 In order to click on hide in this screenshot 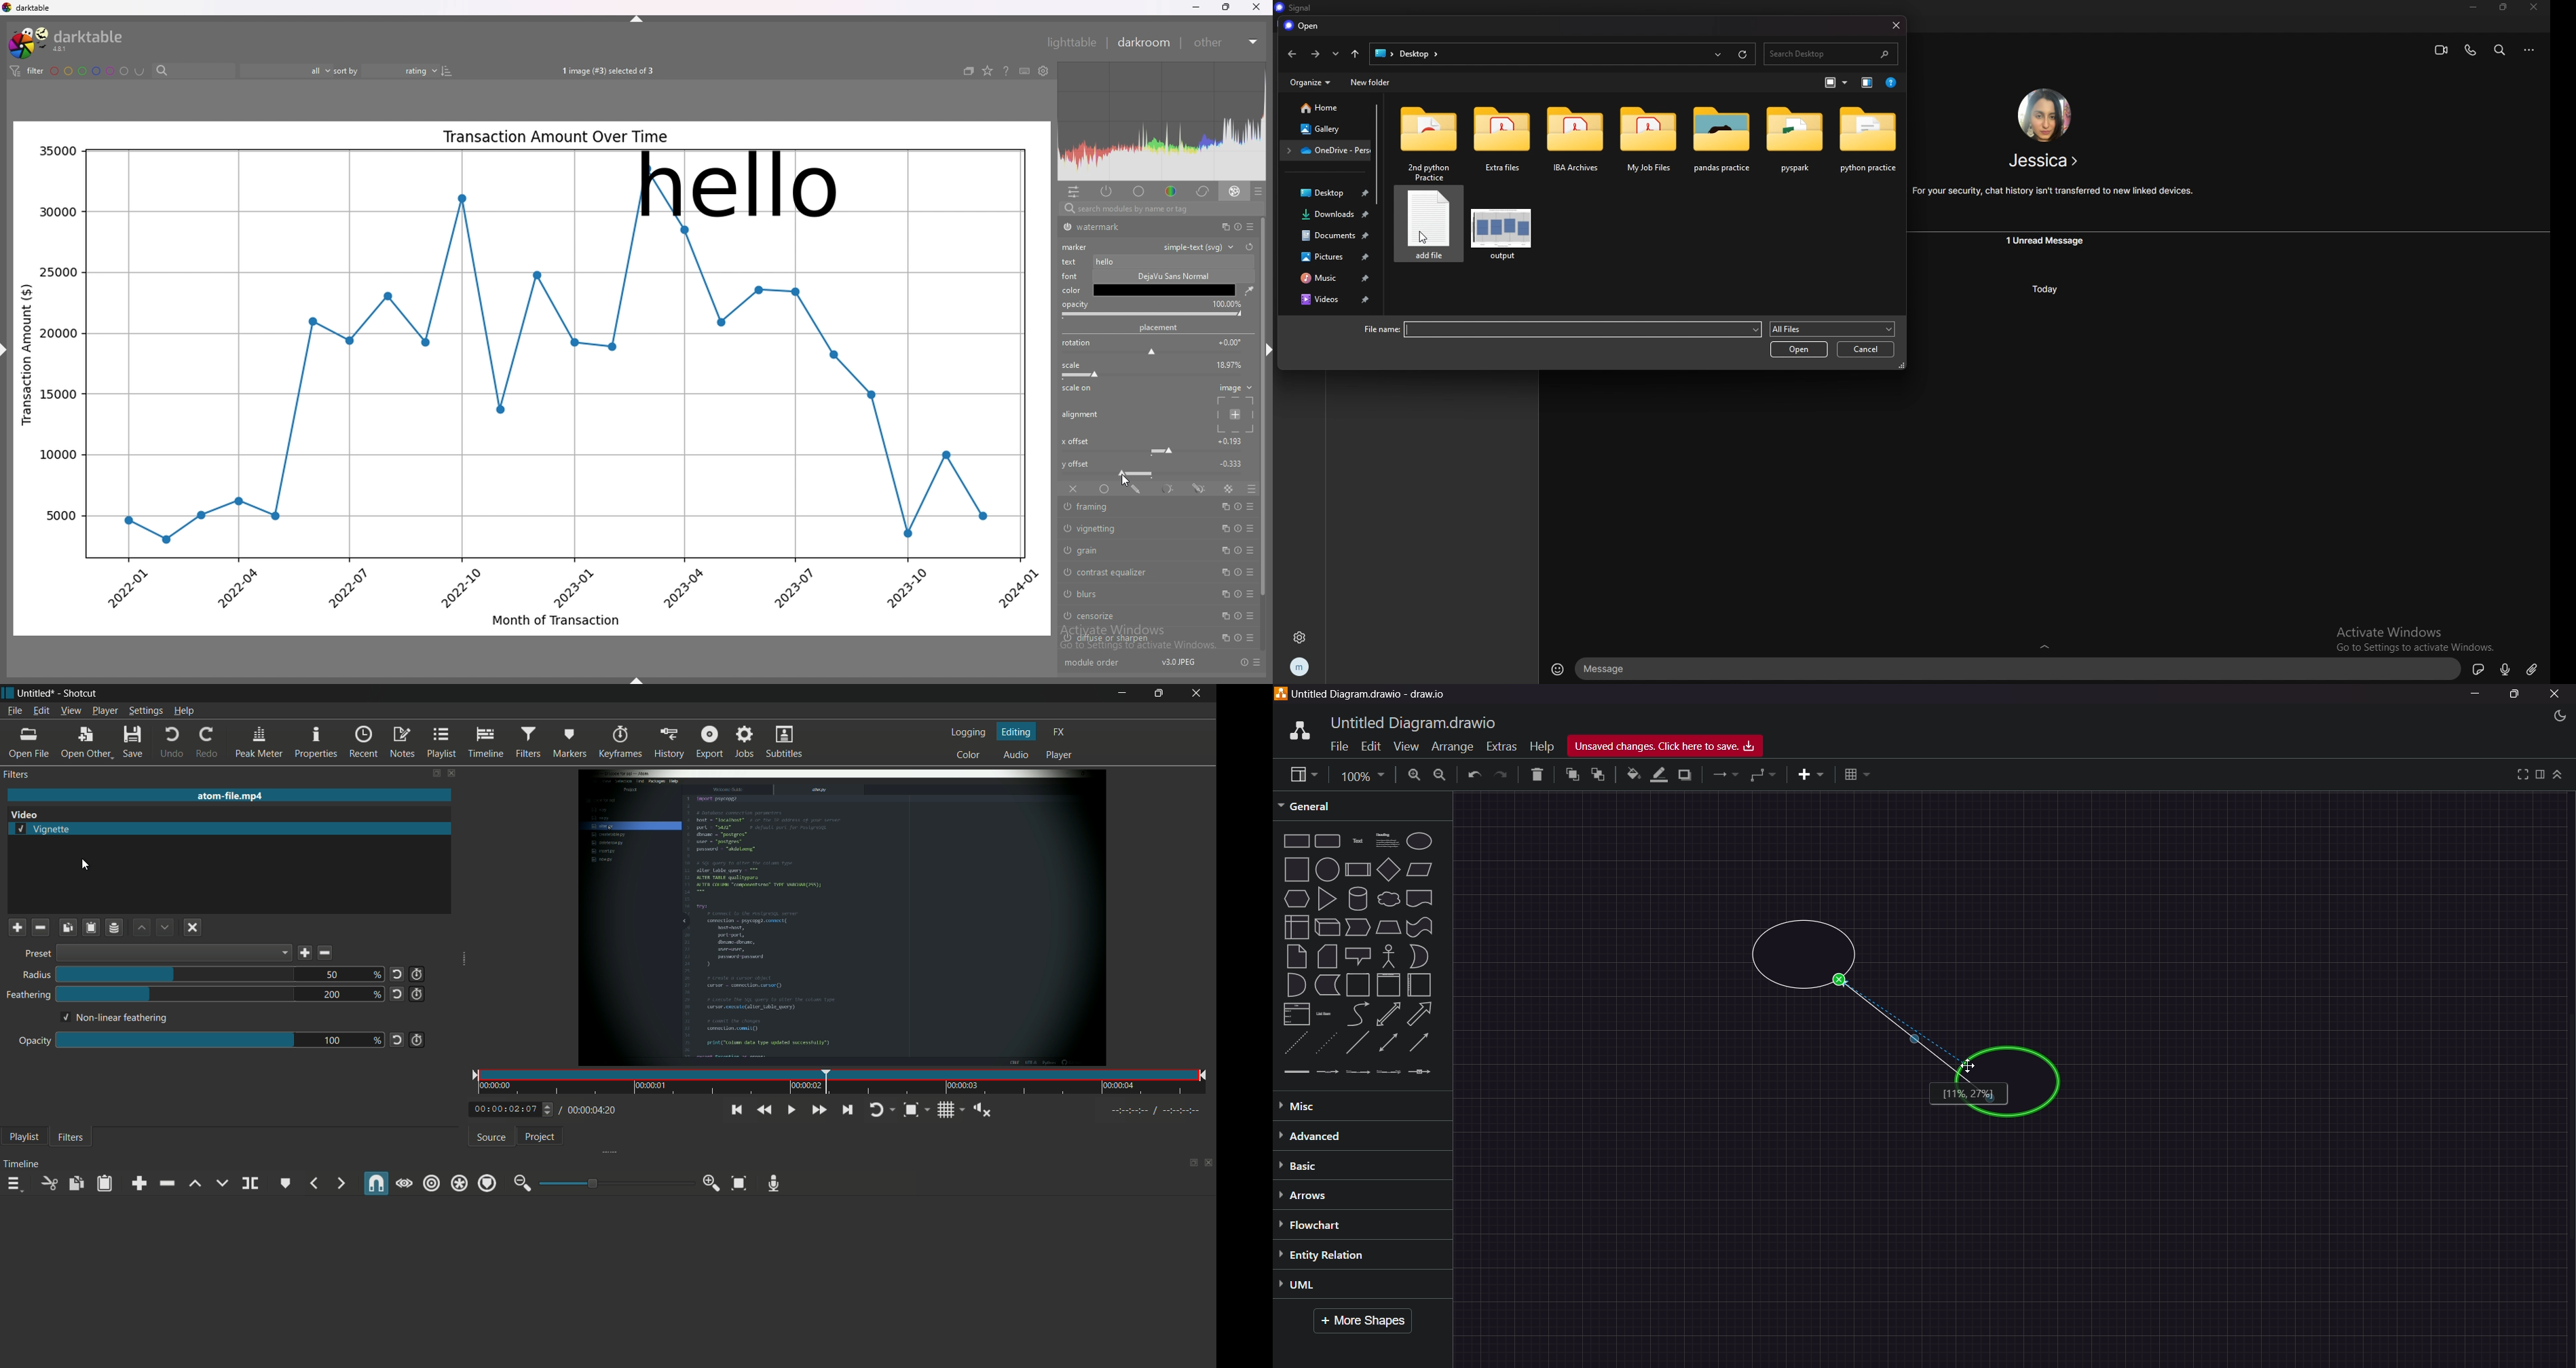, I will do `click(638, 19)`.